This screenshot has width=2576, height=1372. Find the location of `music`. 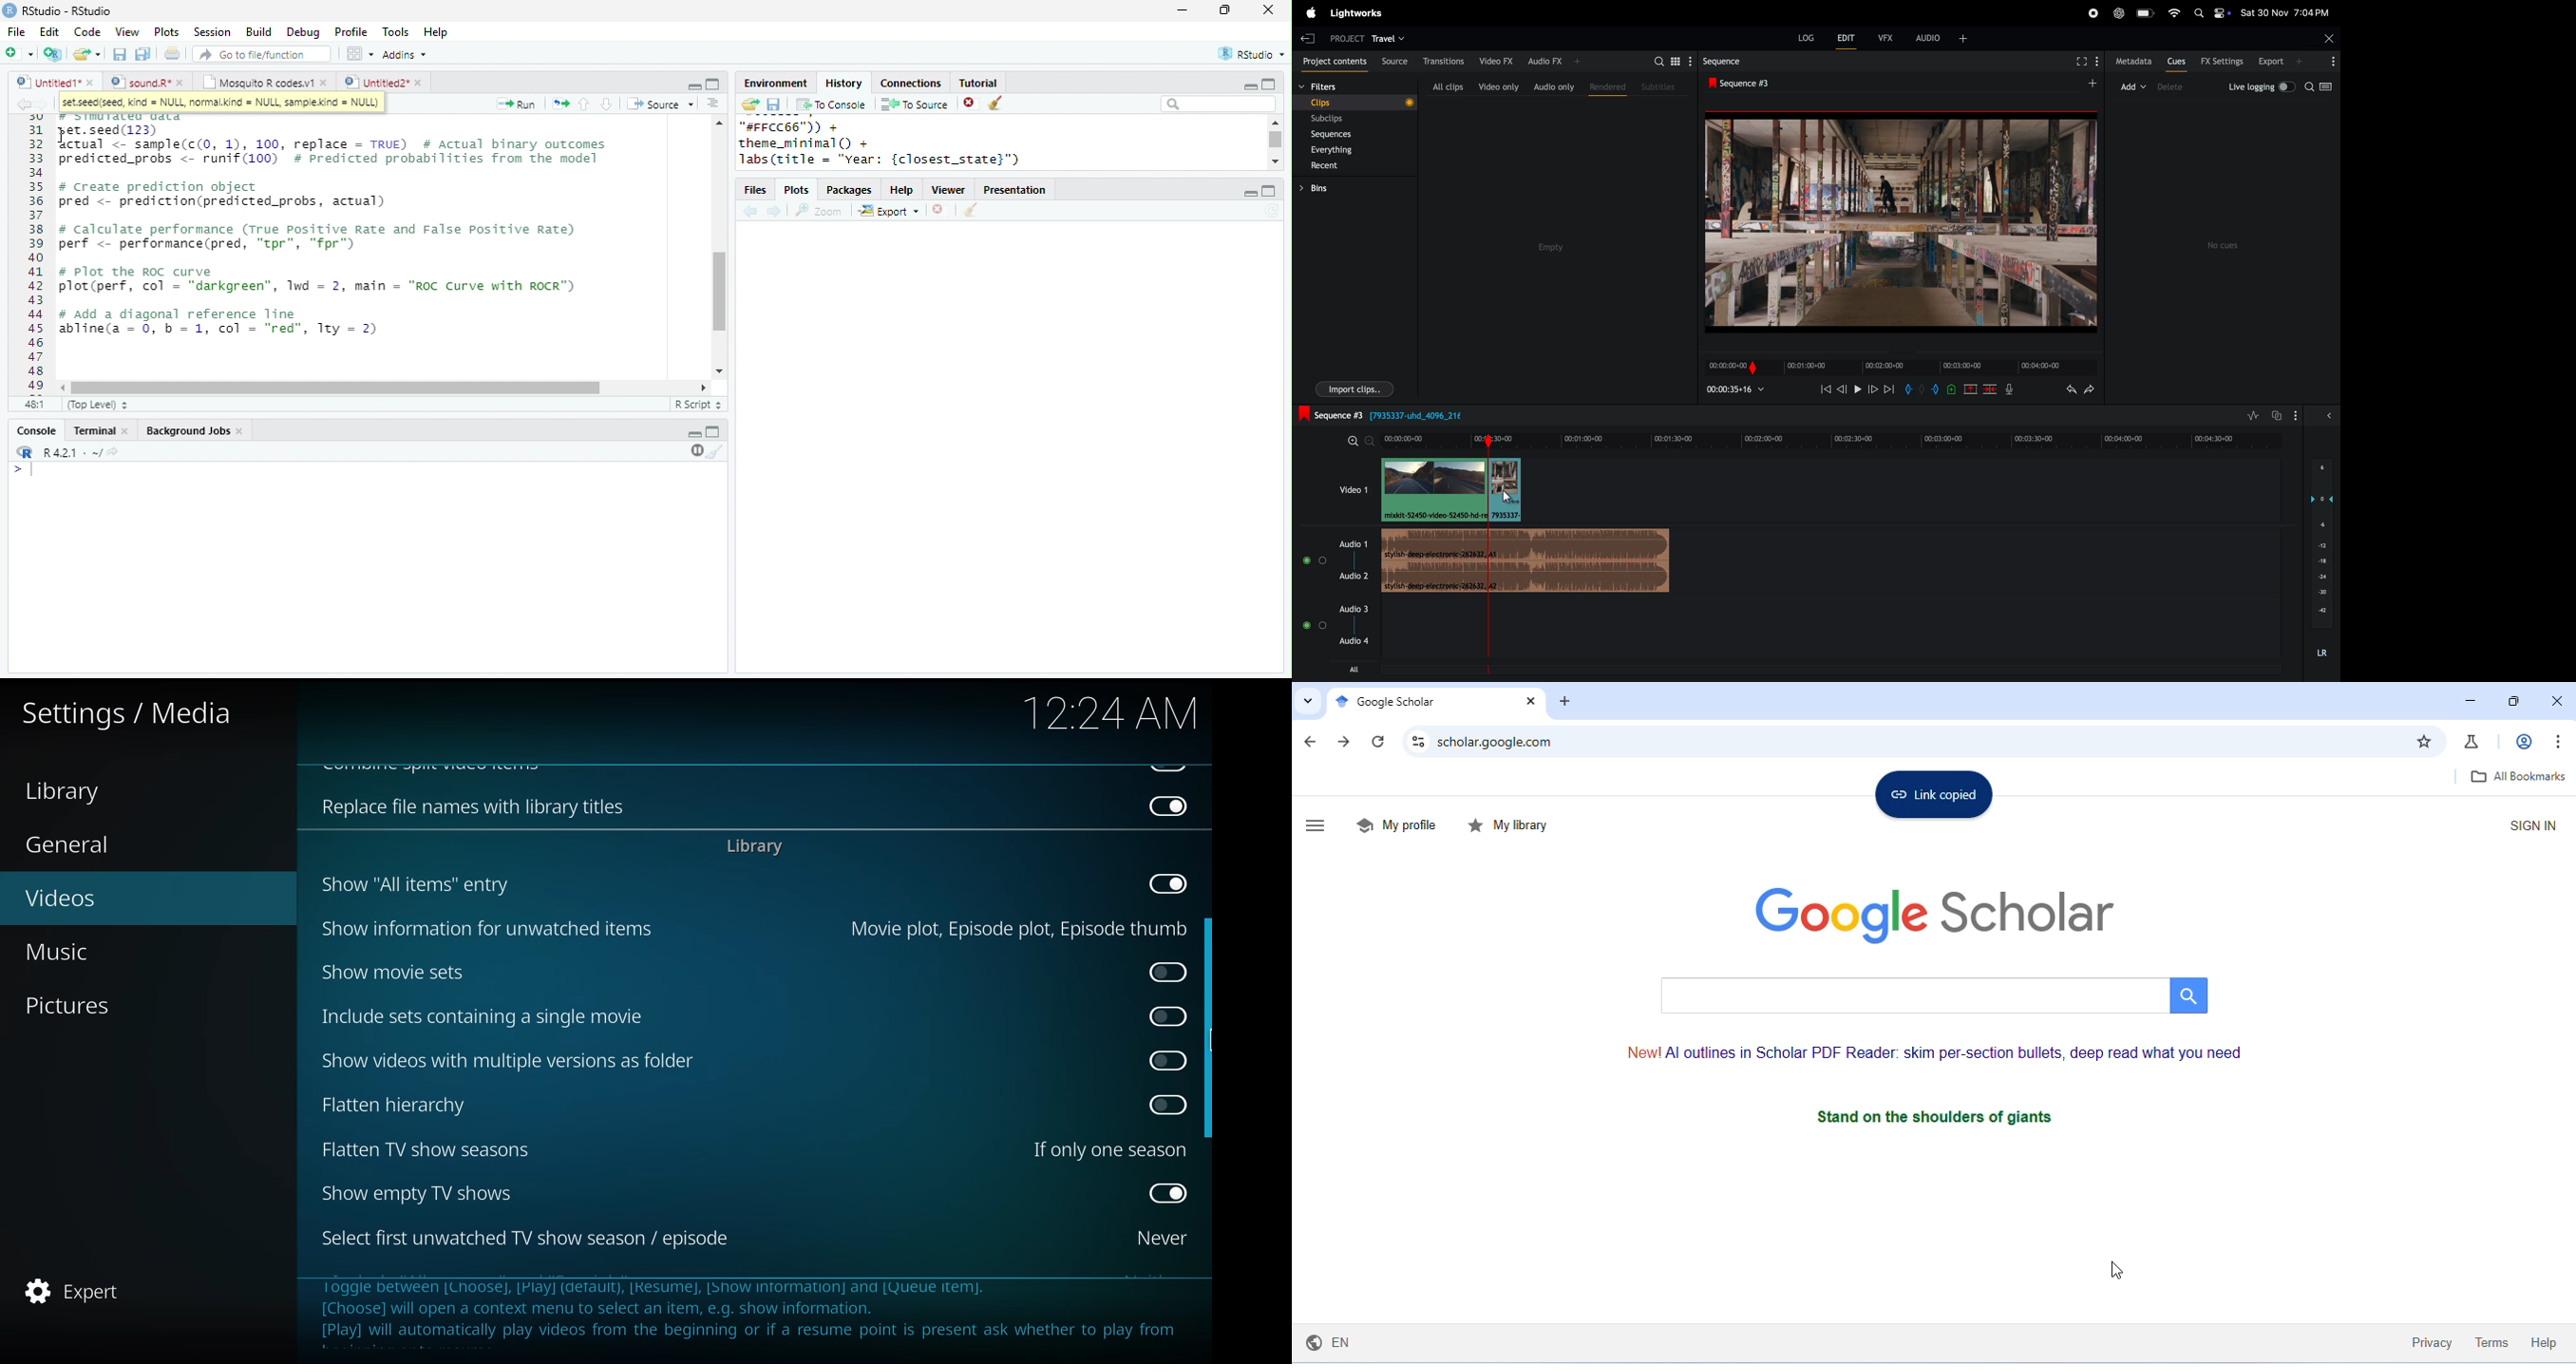

music is located at coordinates (74, 951).